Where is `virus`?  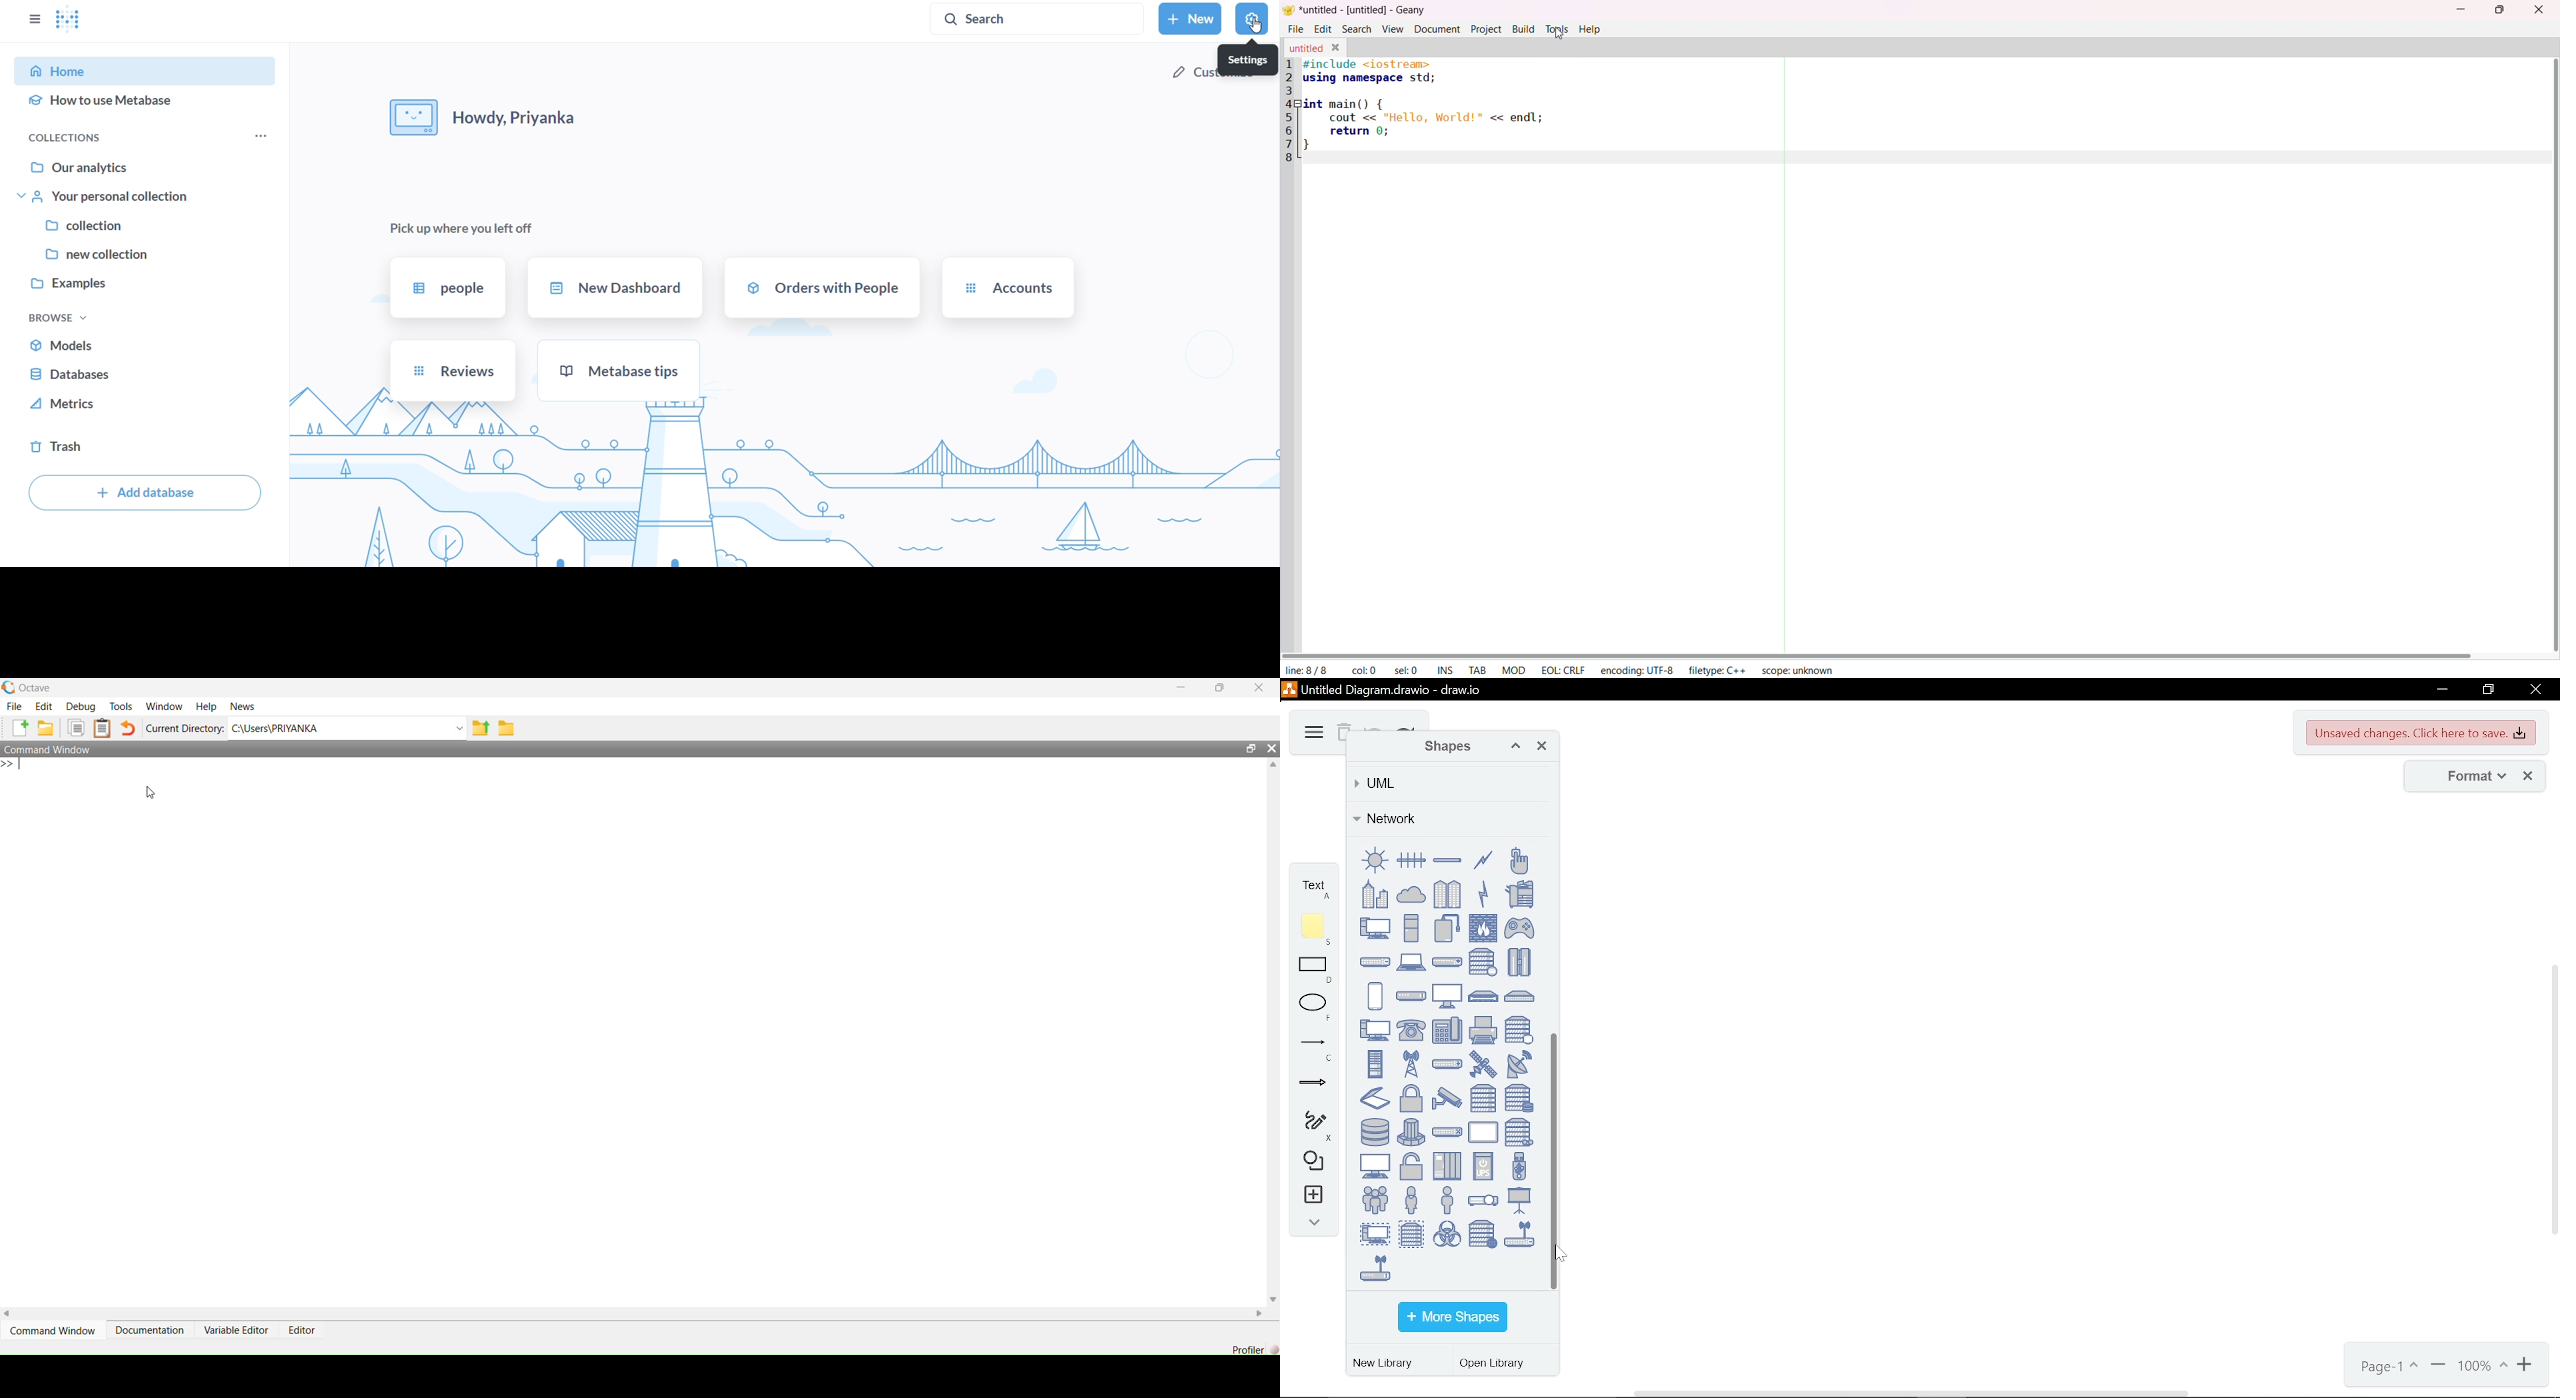
virus is located at coordinates (1447, 1233).